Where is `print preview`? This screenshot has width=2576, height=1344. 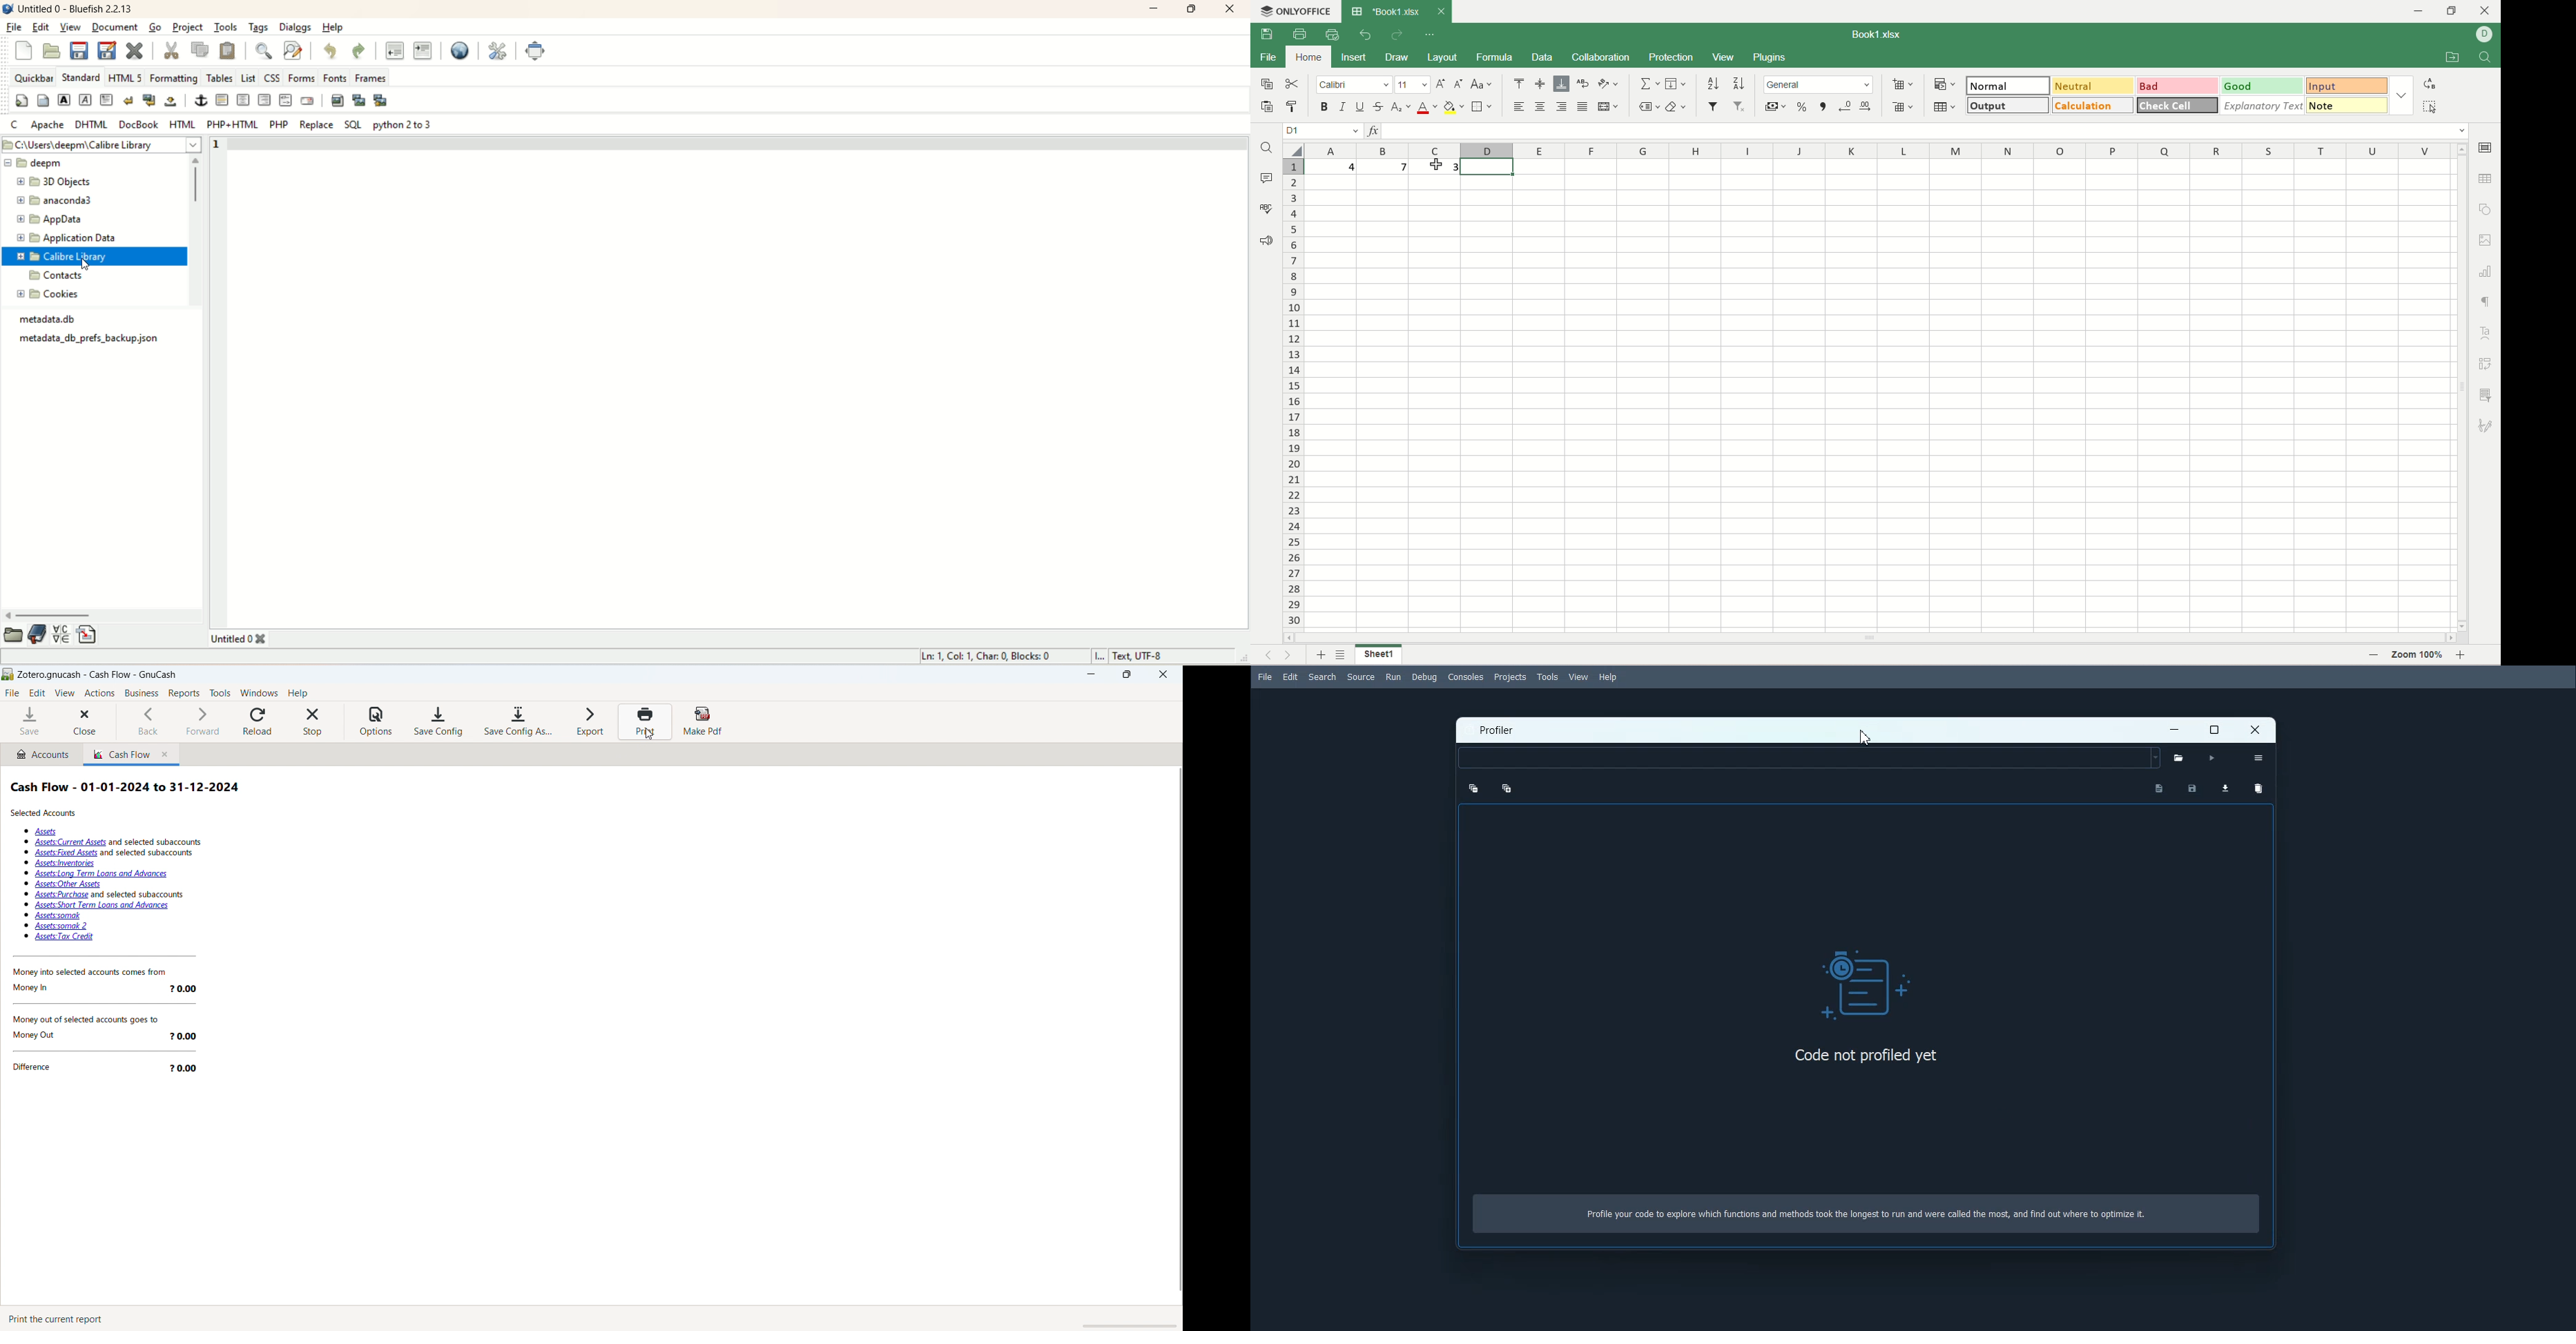
print preview is located at coordinates (1336, 35).